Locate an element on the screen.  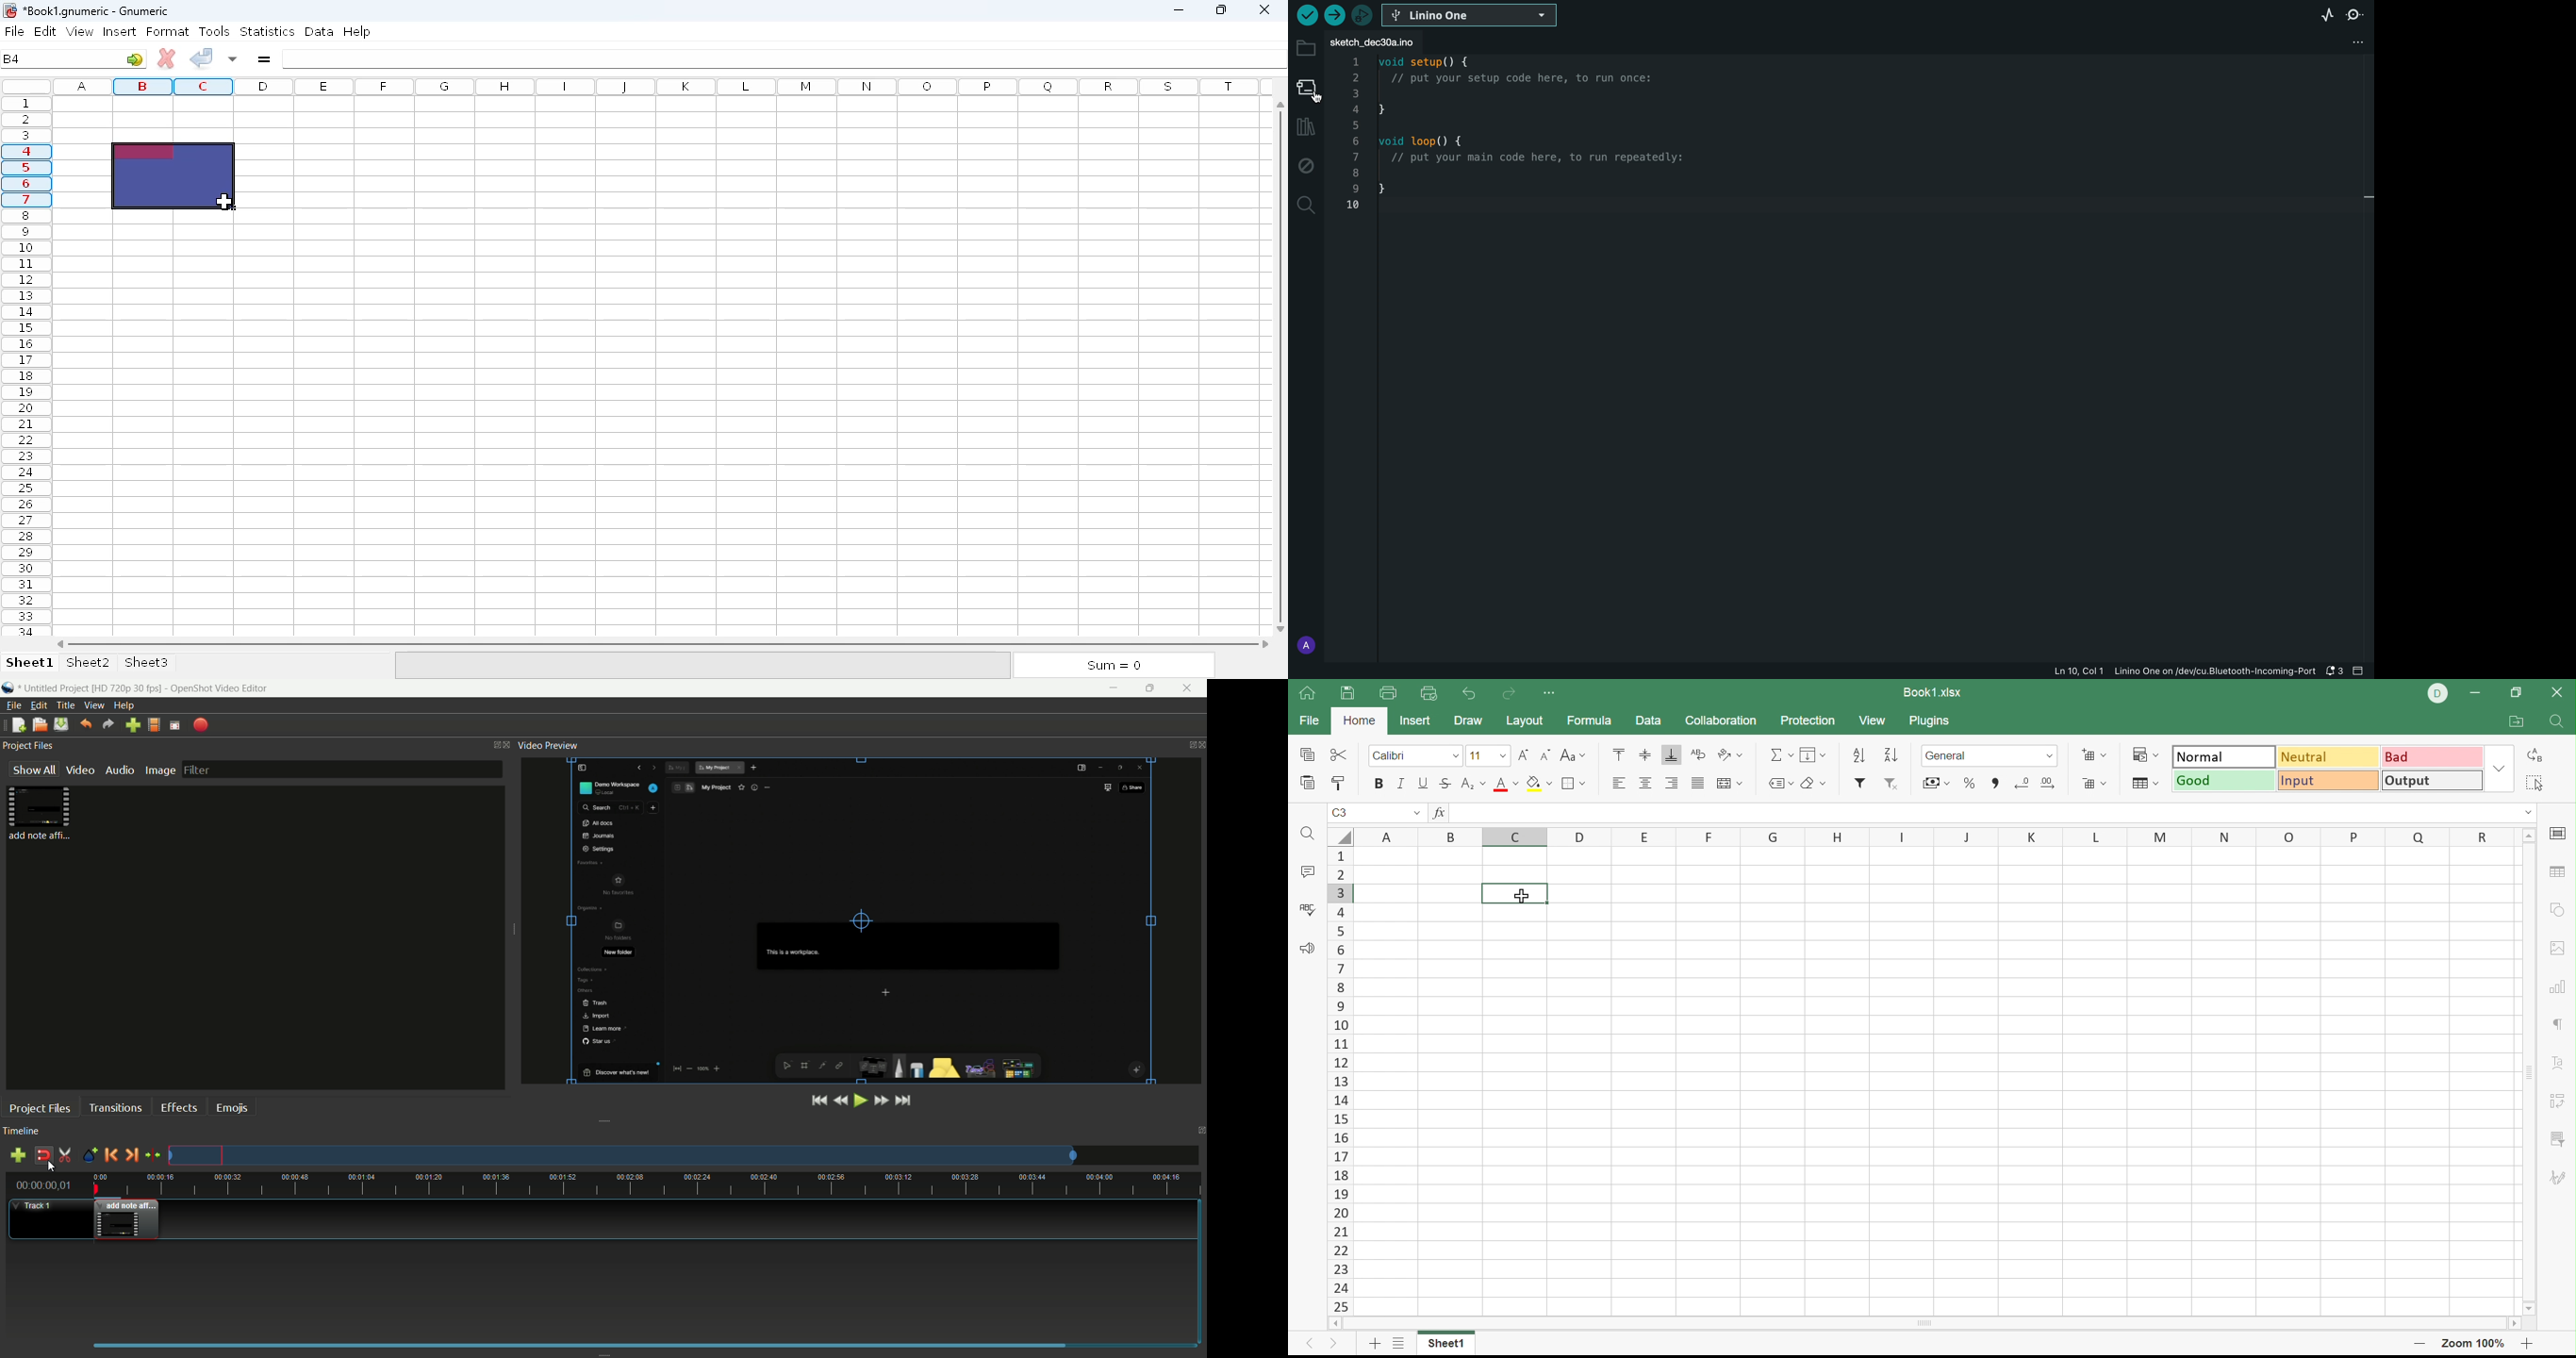
Good is located at coordinates (2222, 780).